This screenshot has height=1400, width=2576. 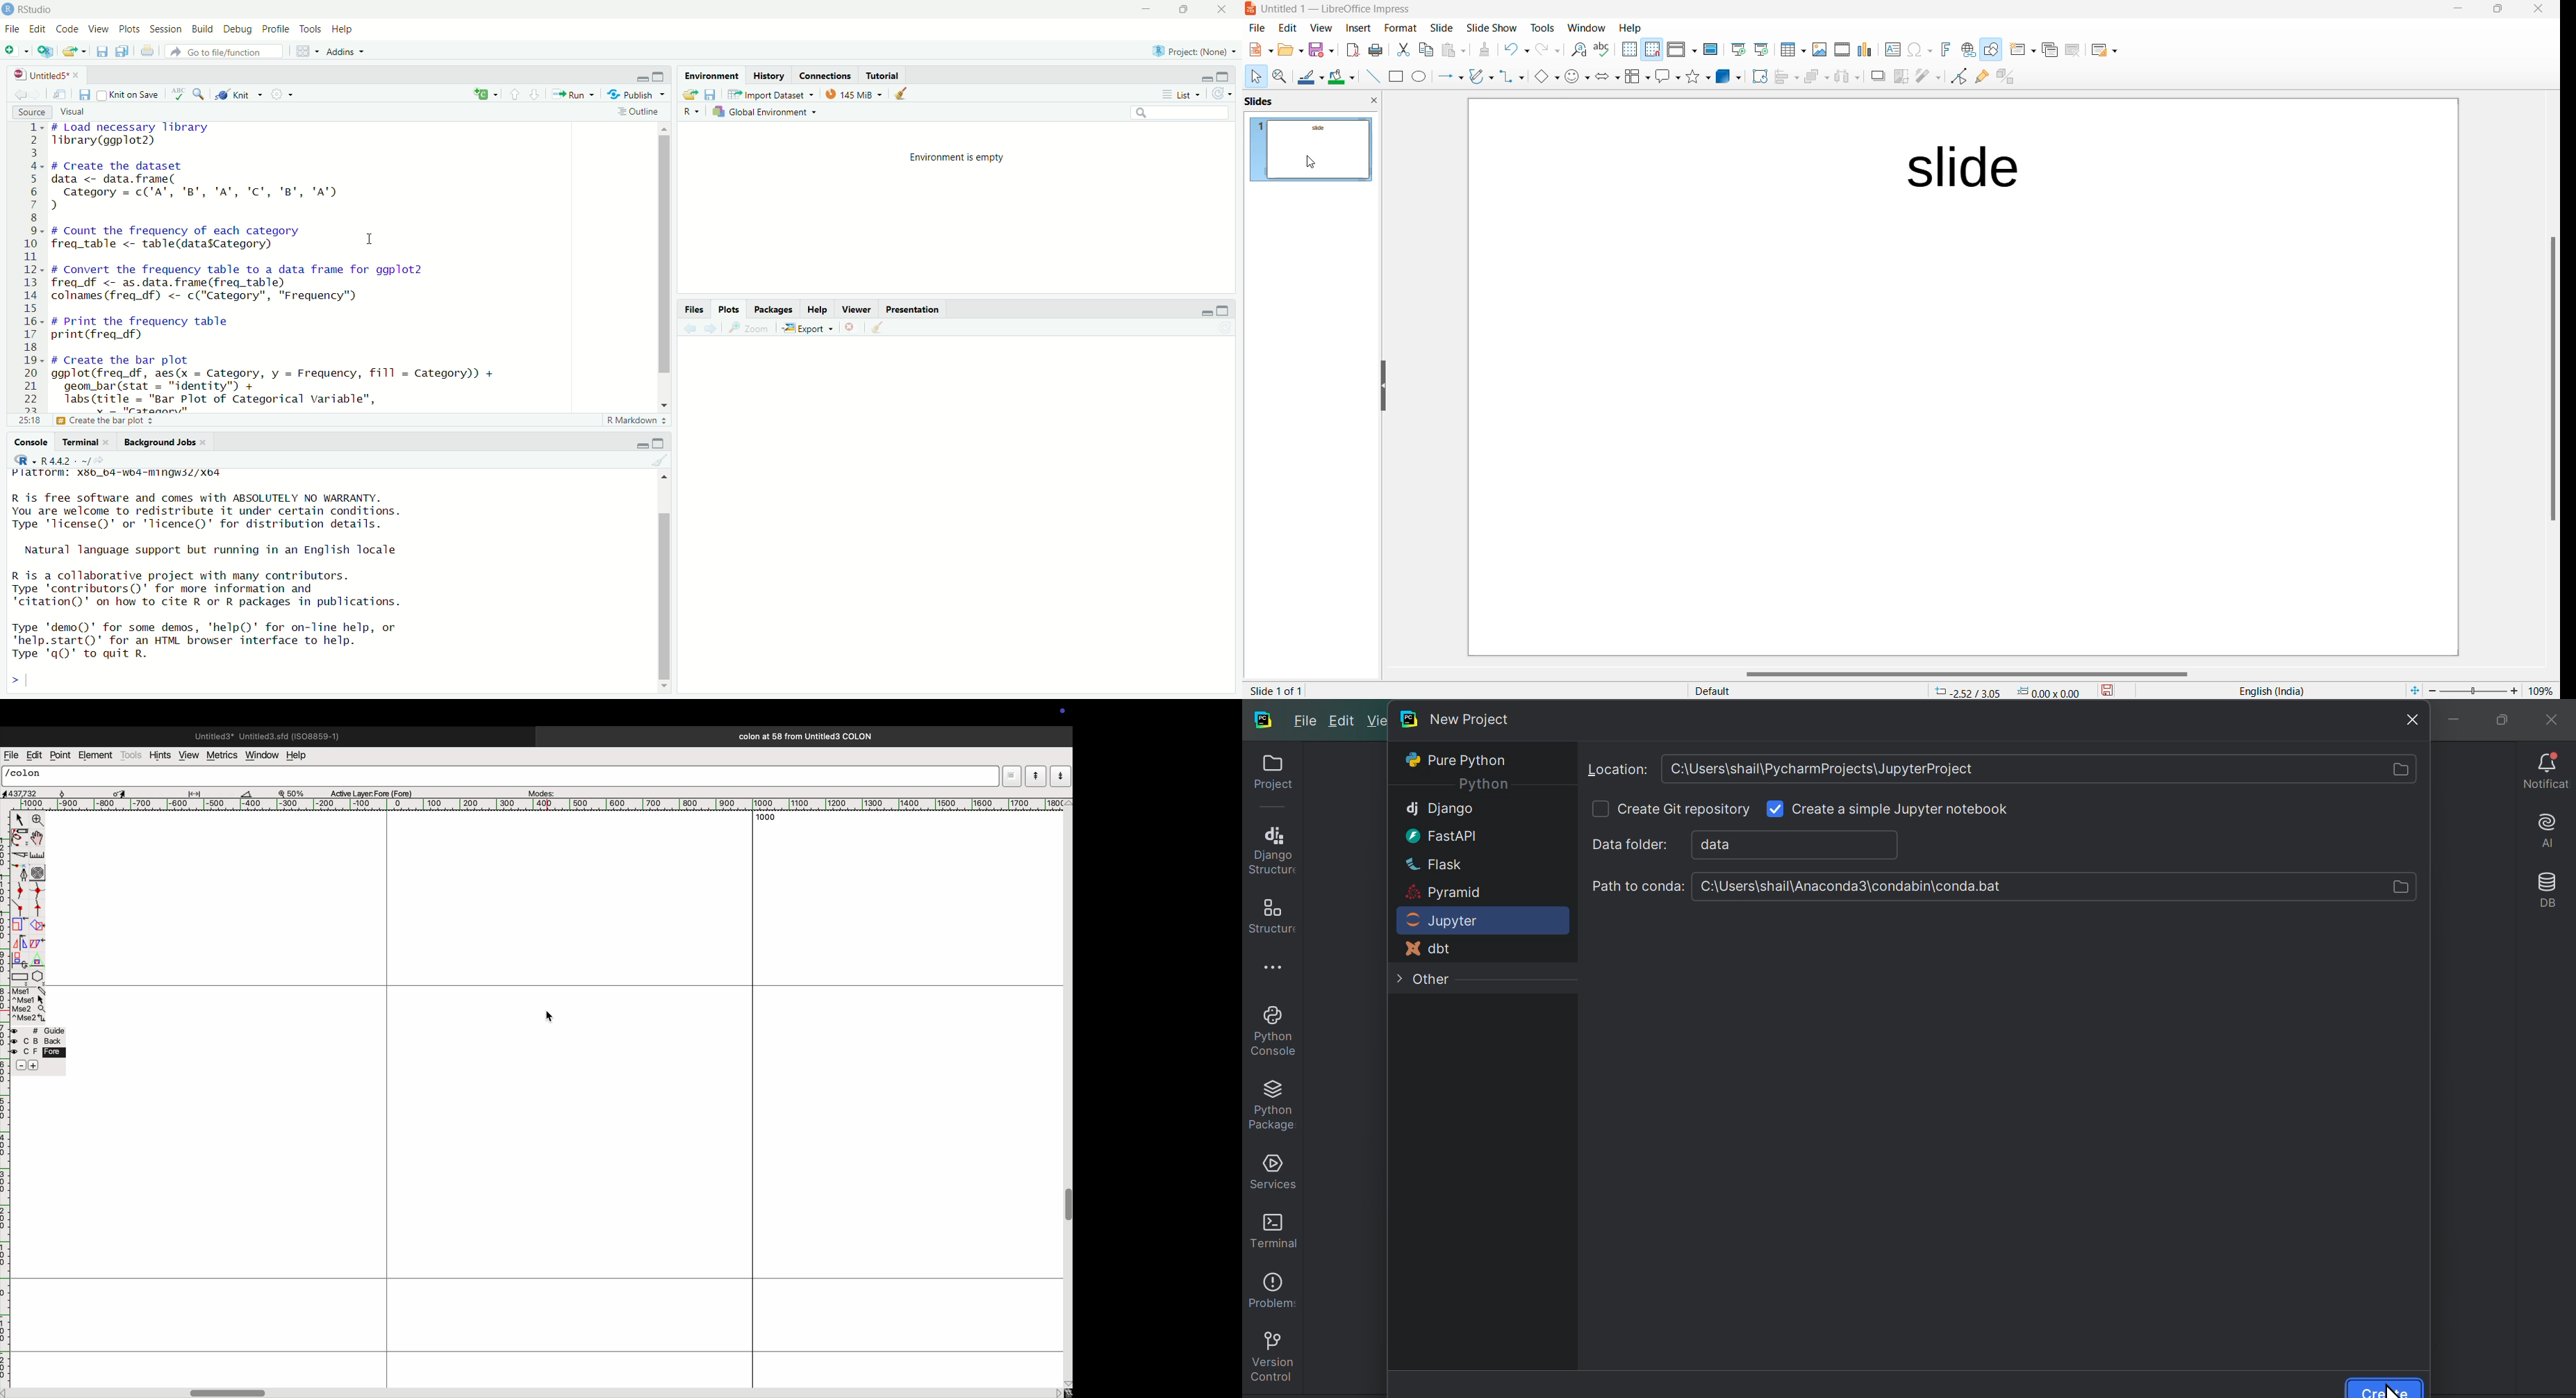 What do you see at coordinates (38, 95) in the screenshot?
I see `go forward` at bounding box center [38, 95].